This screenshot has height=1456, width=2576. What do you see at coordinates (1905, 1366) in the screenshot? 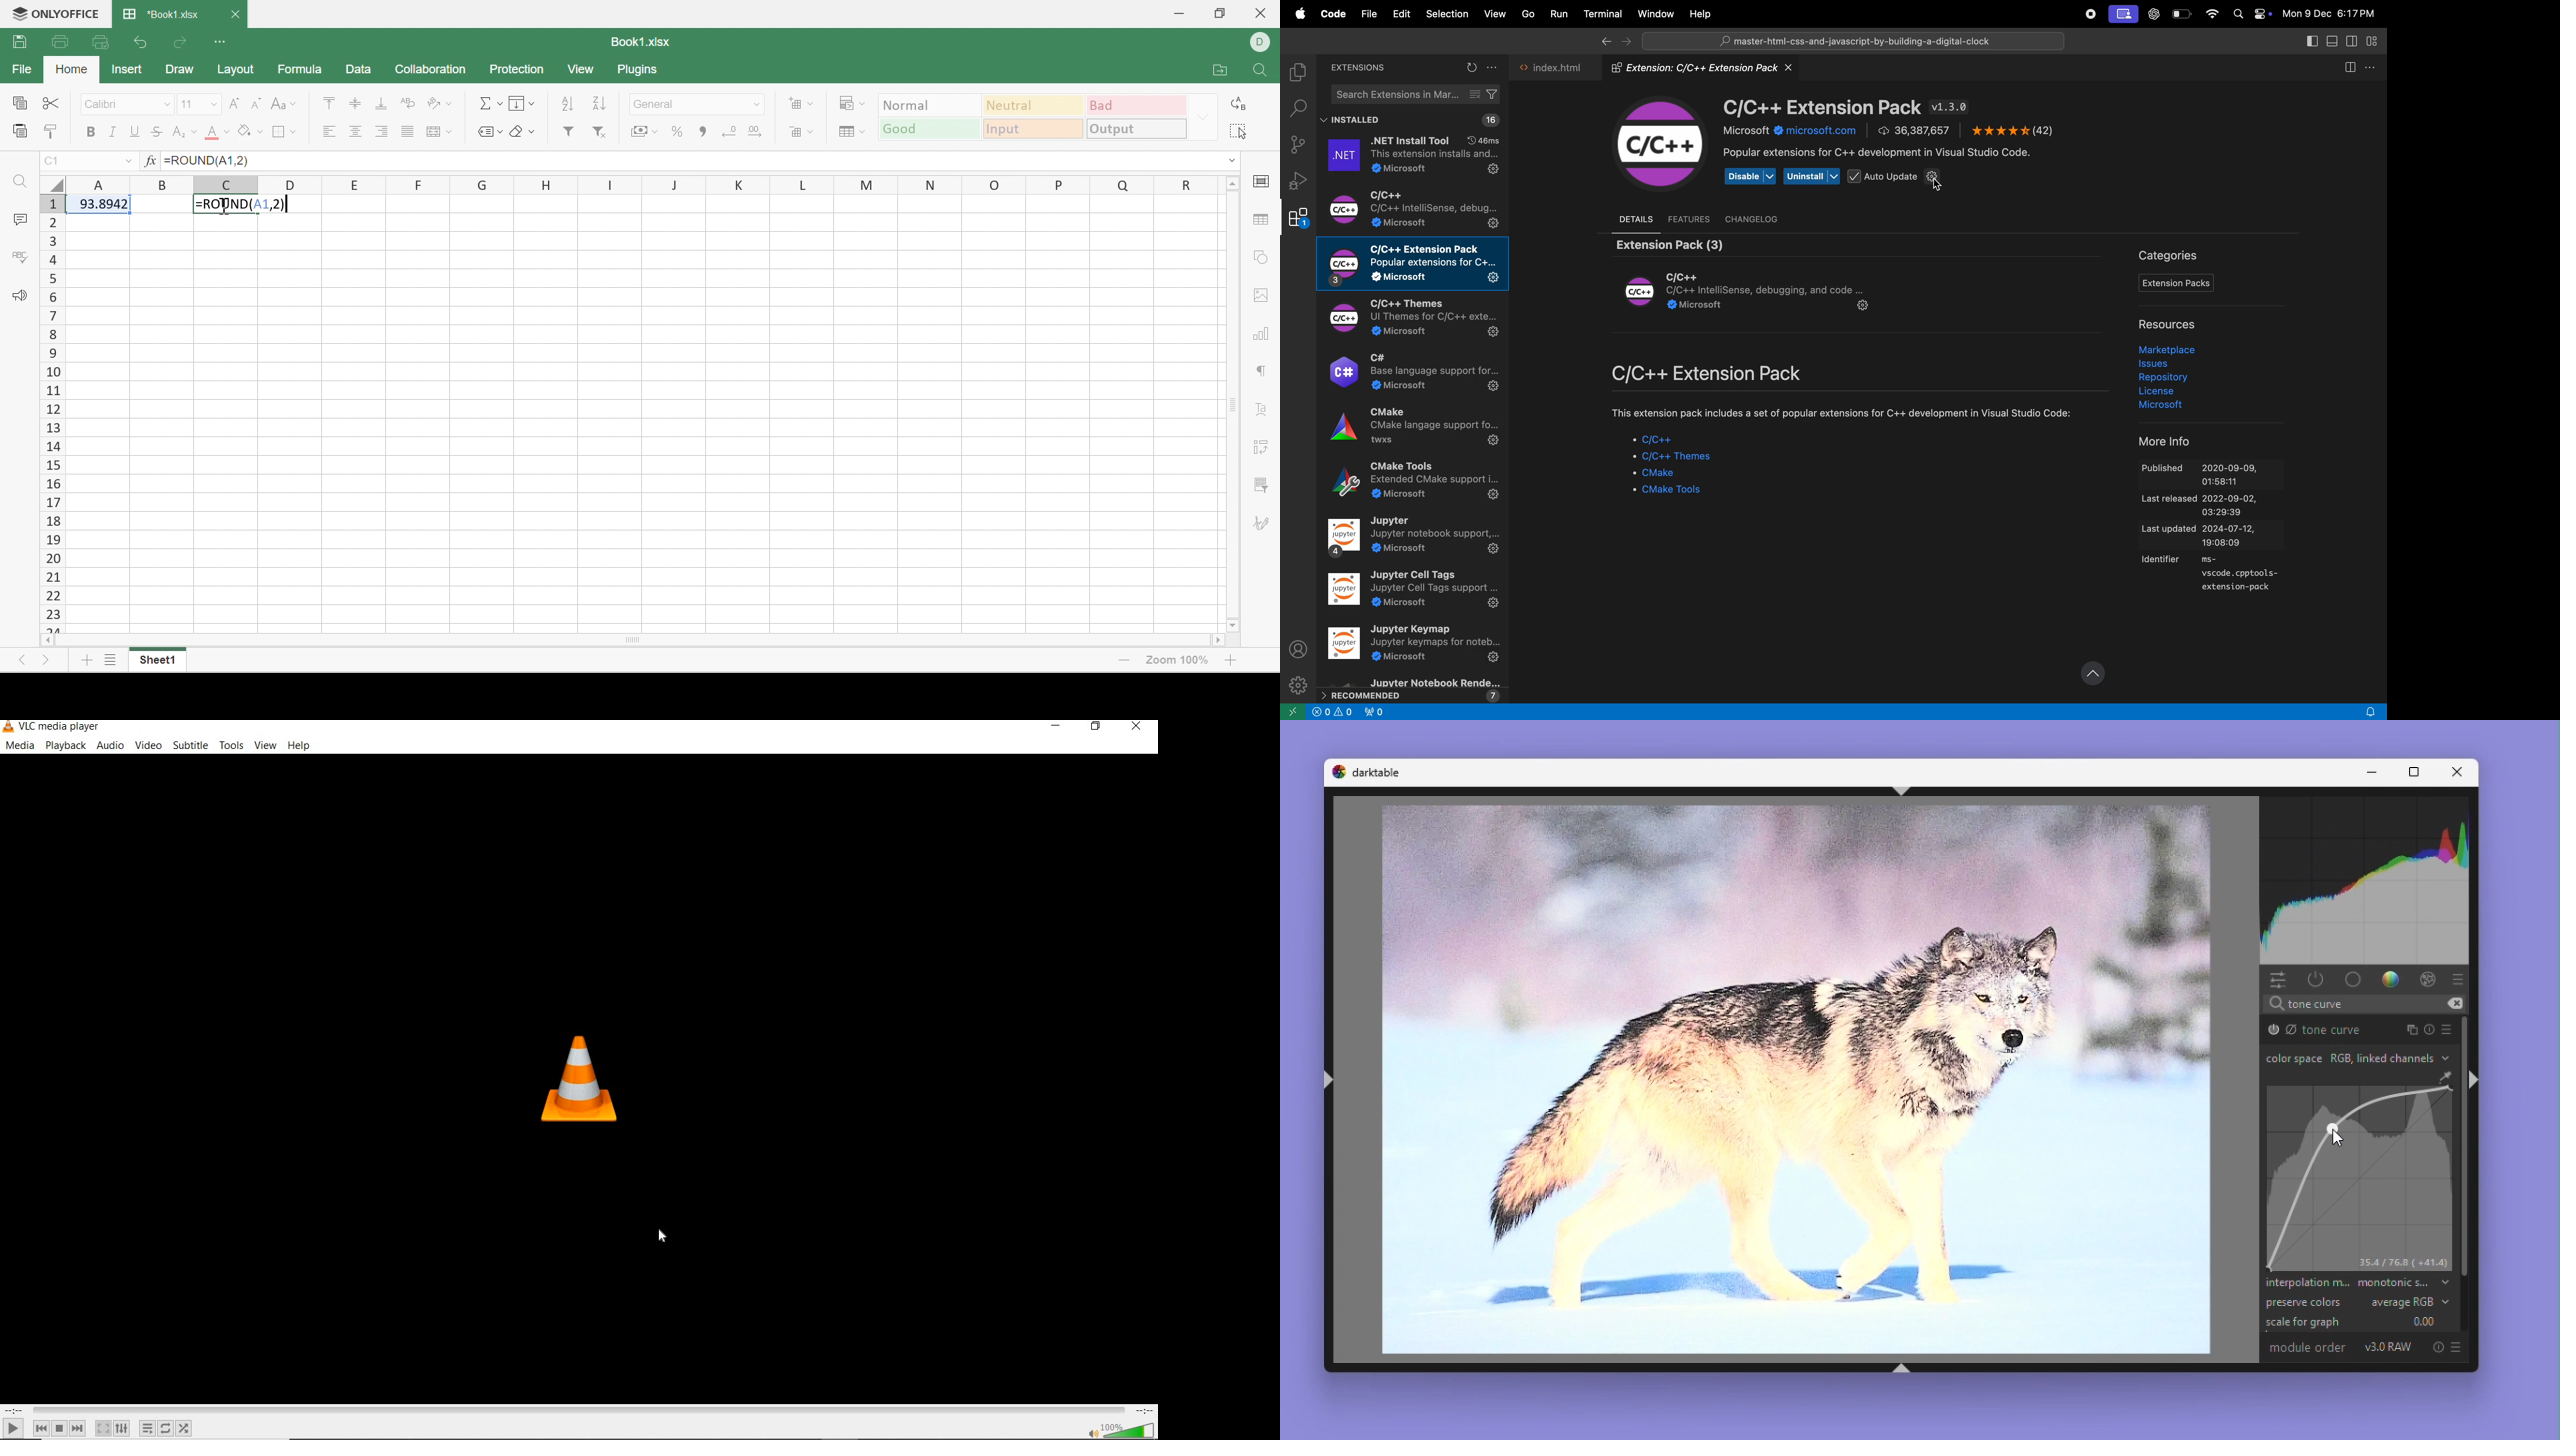
I see `shift+ctrl+b` at bounding box center [1905, 1366].